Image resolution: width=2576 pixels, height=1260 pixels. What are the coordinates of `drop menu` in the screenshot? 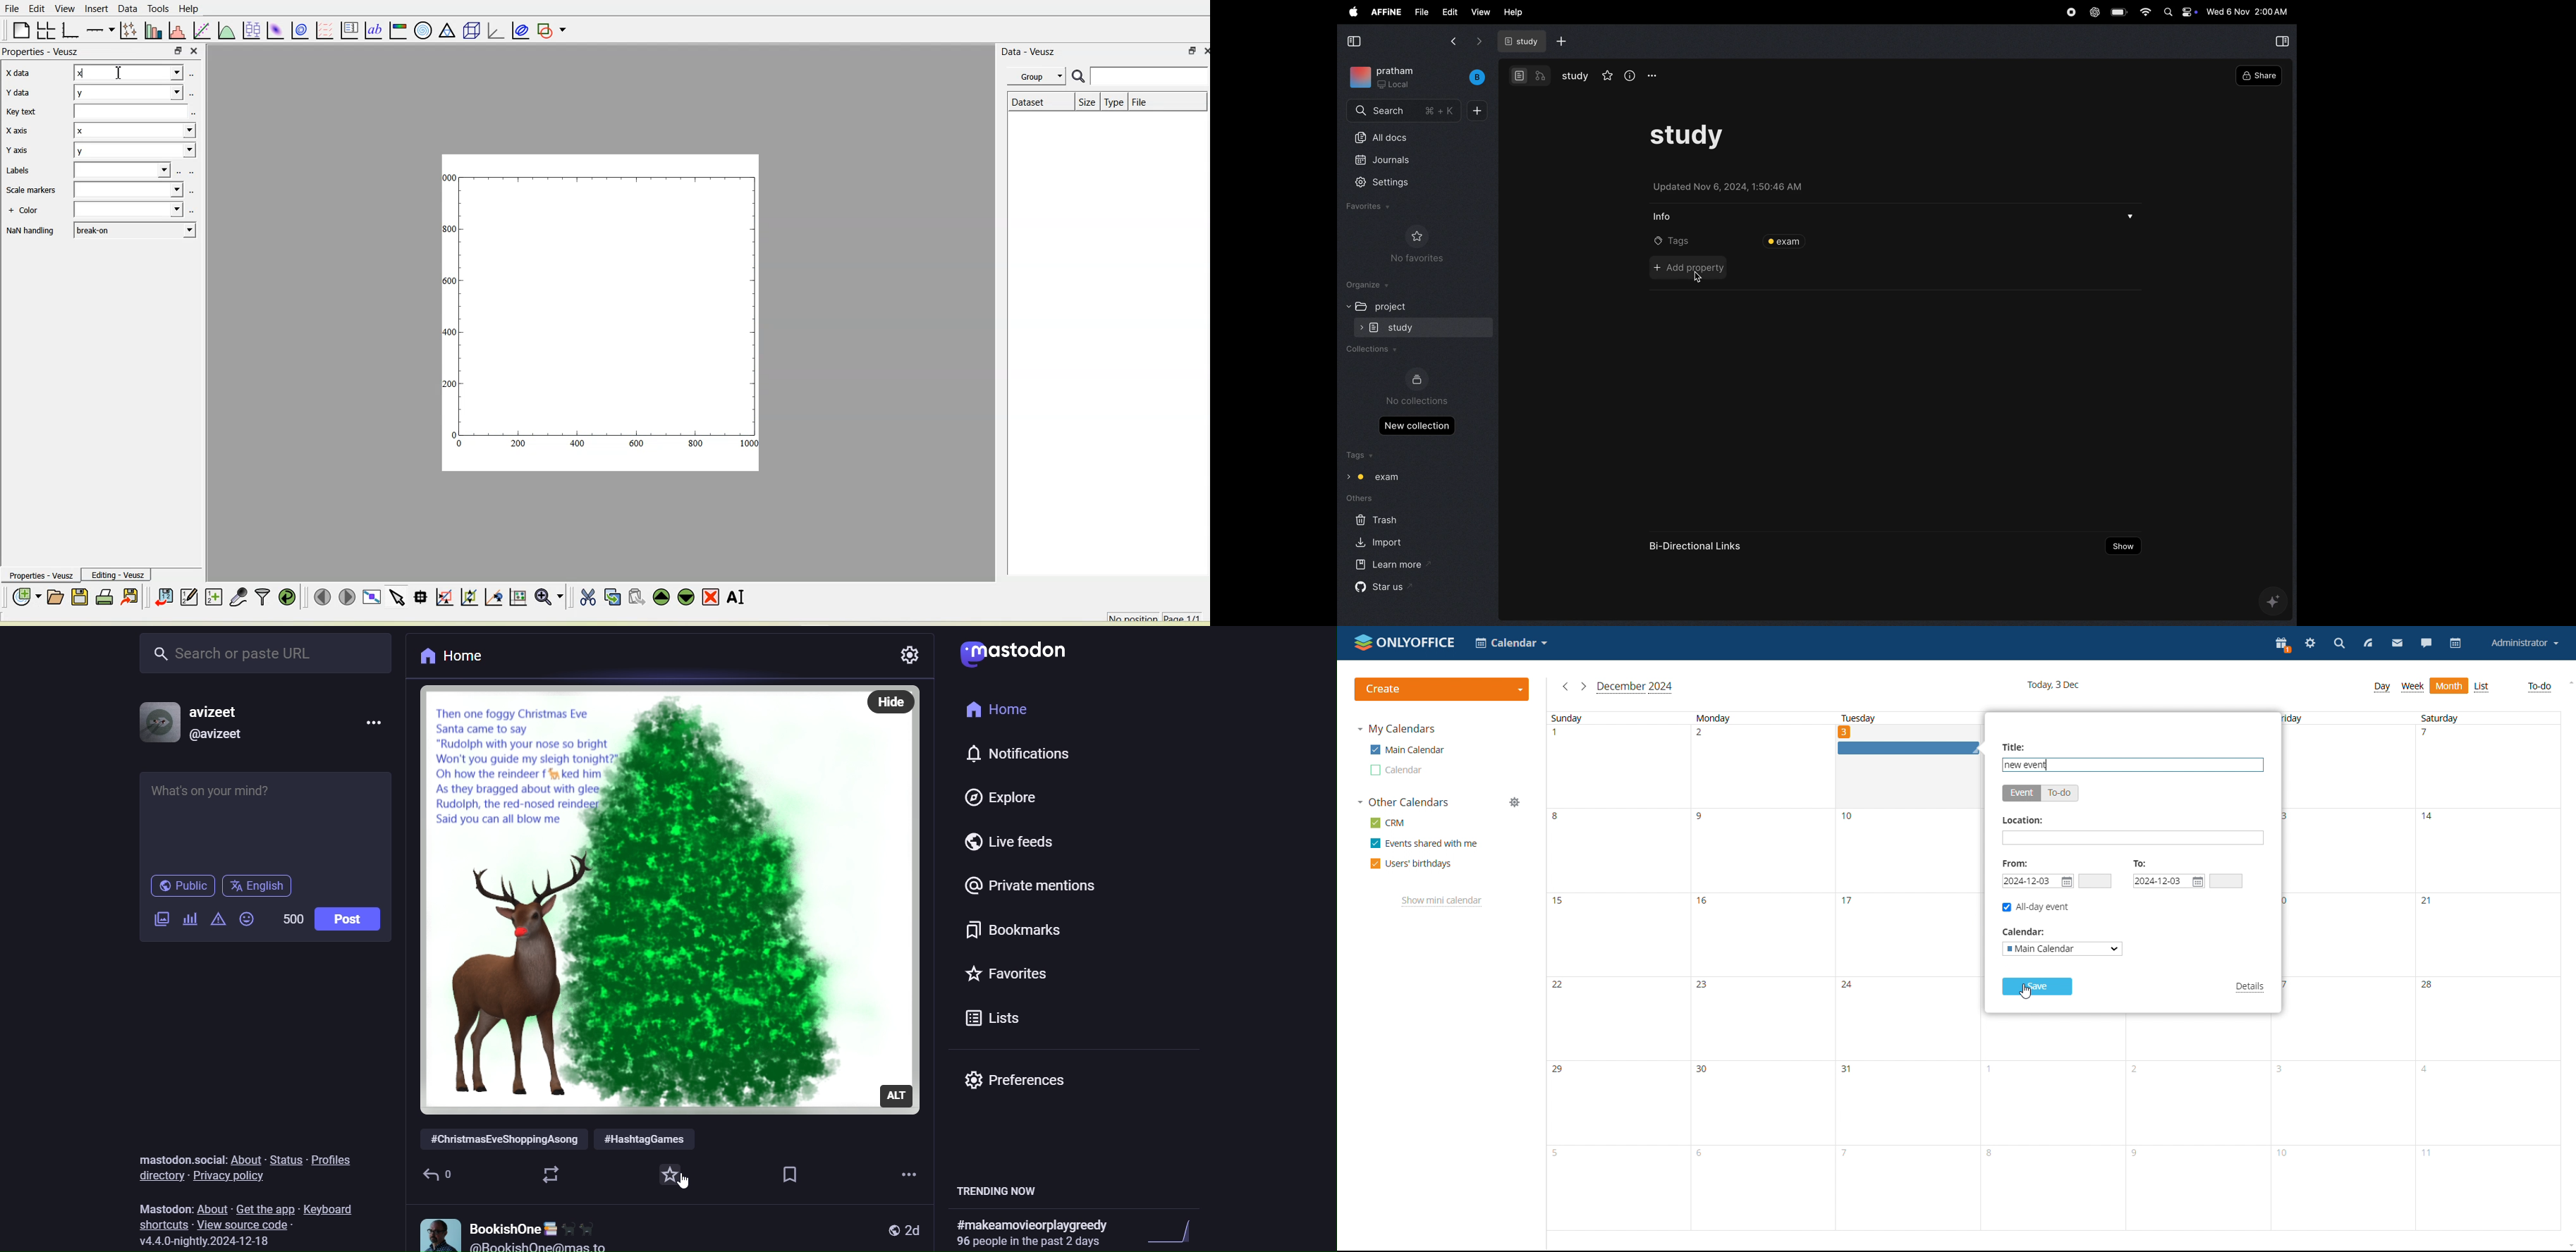 It's located at (2128, 216).